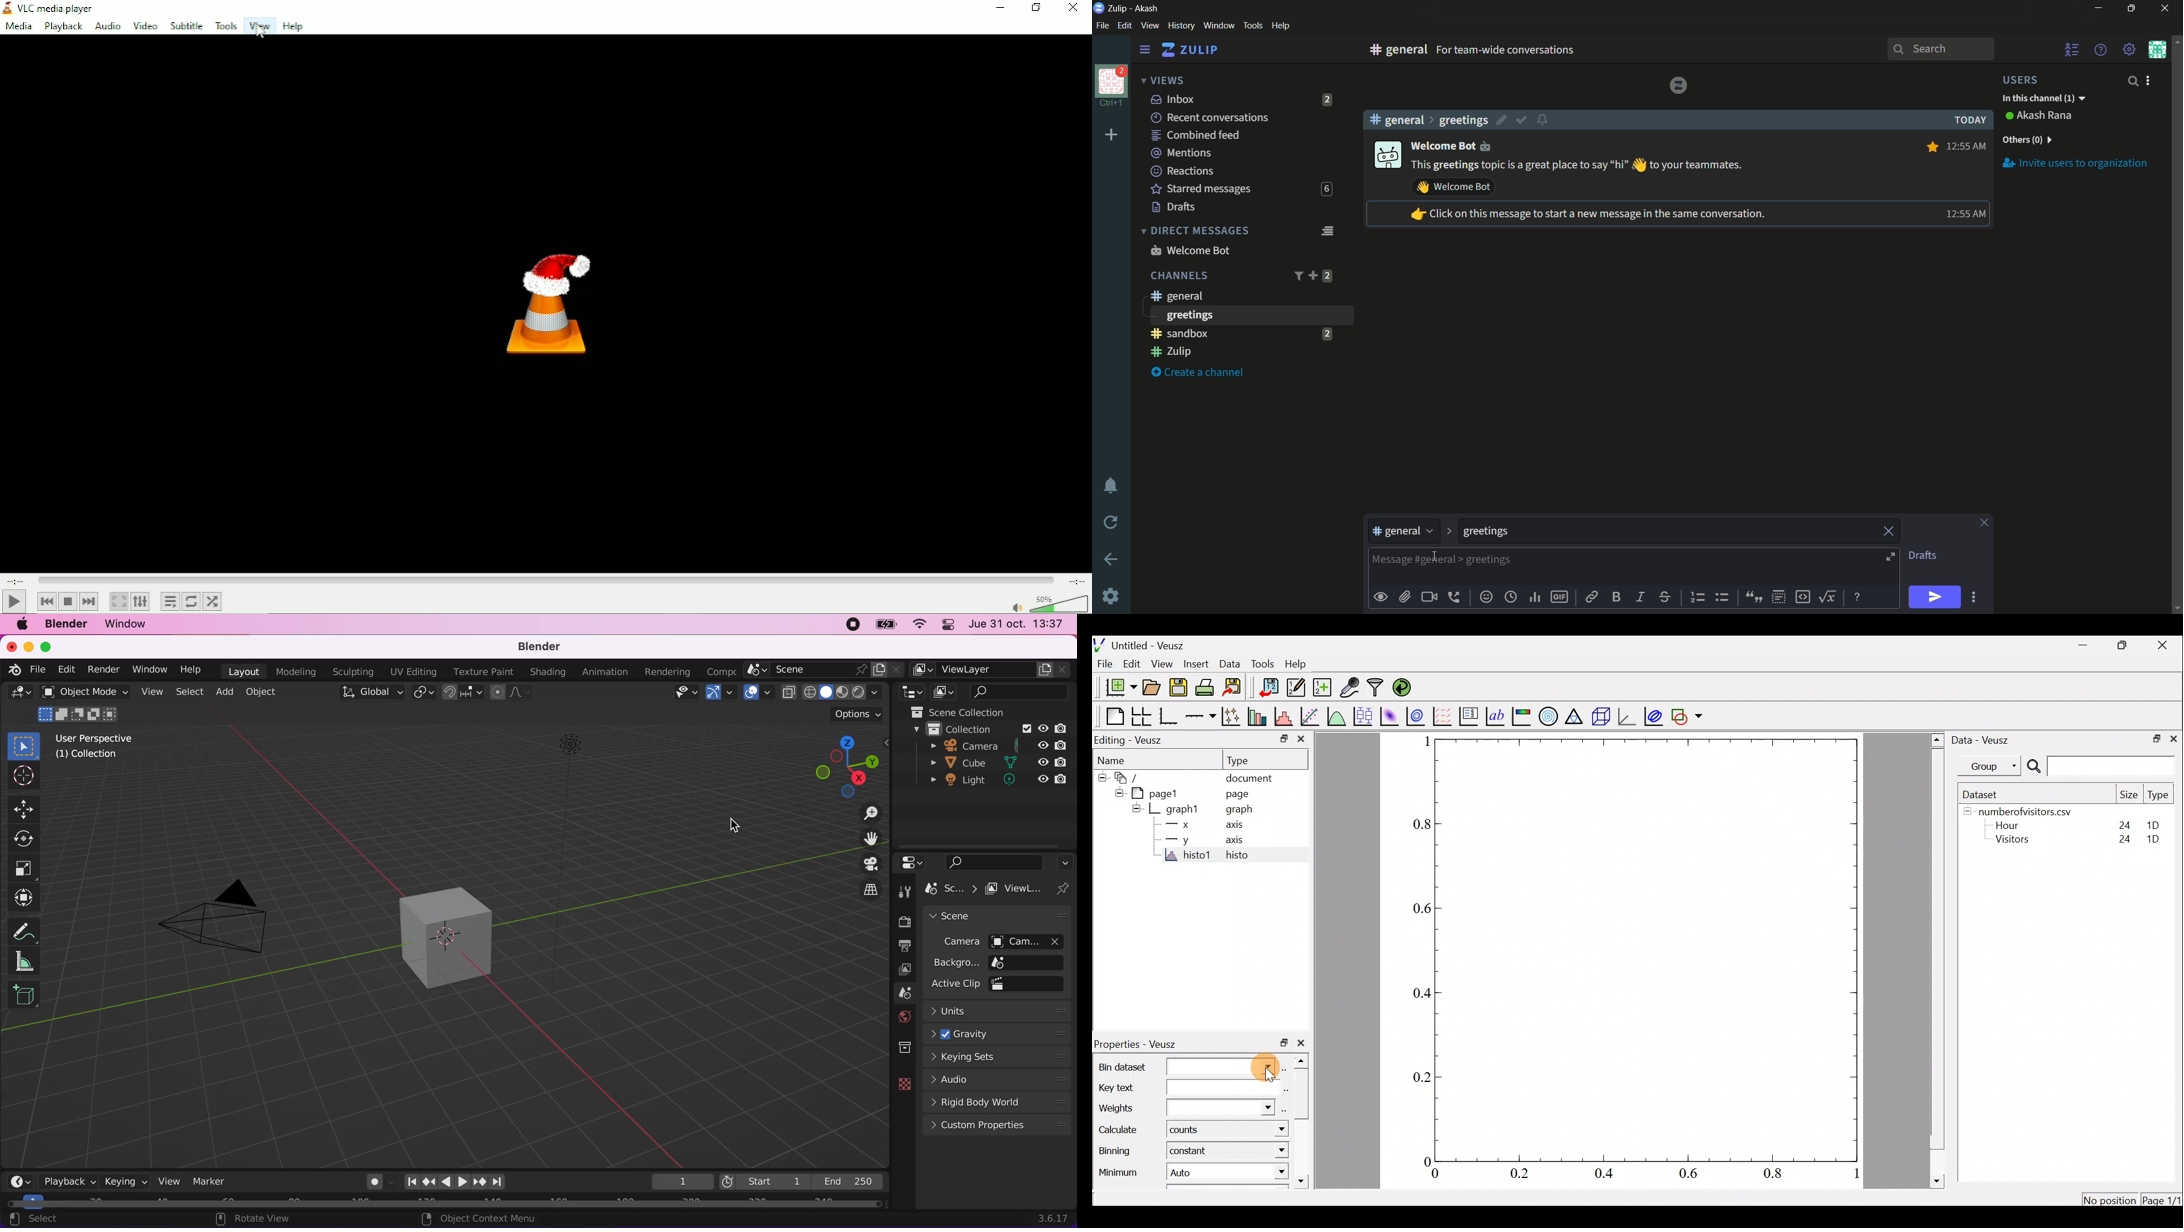 This screenshot has height=1232, width=2184. What do you see at coordinates (949, 625) in the screenshot?
I see `panel control` at bounding box center [949, 625].